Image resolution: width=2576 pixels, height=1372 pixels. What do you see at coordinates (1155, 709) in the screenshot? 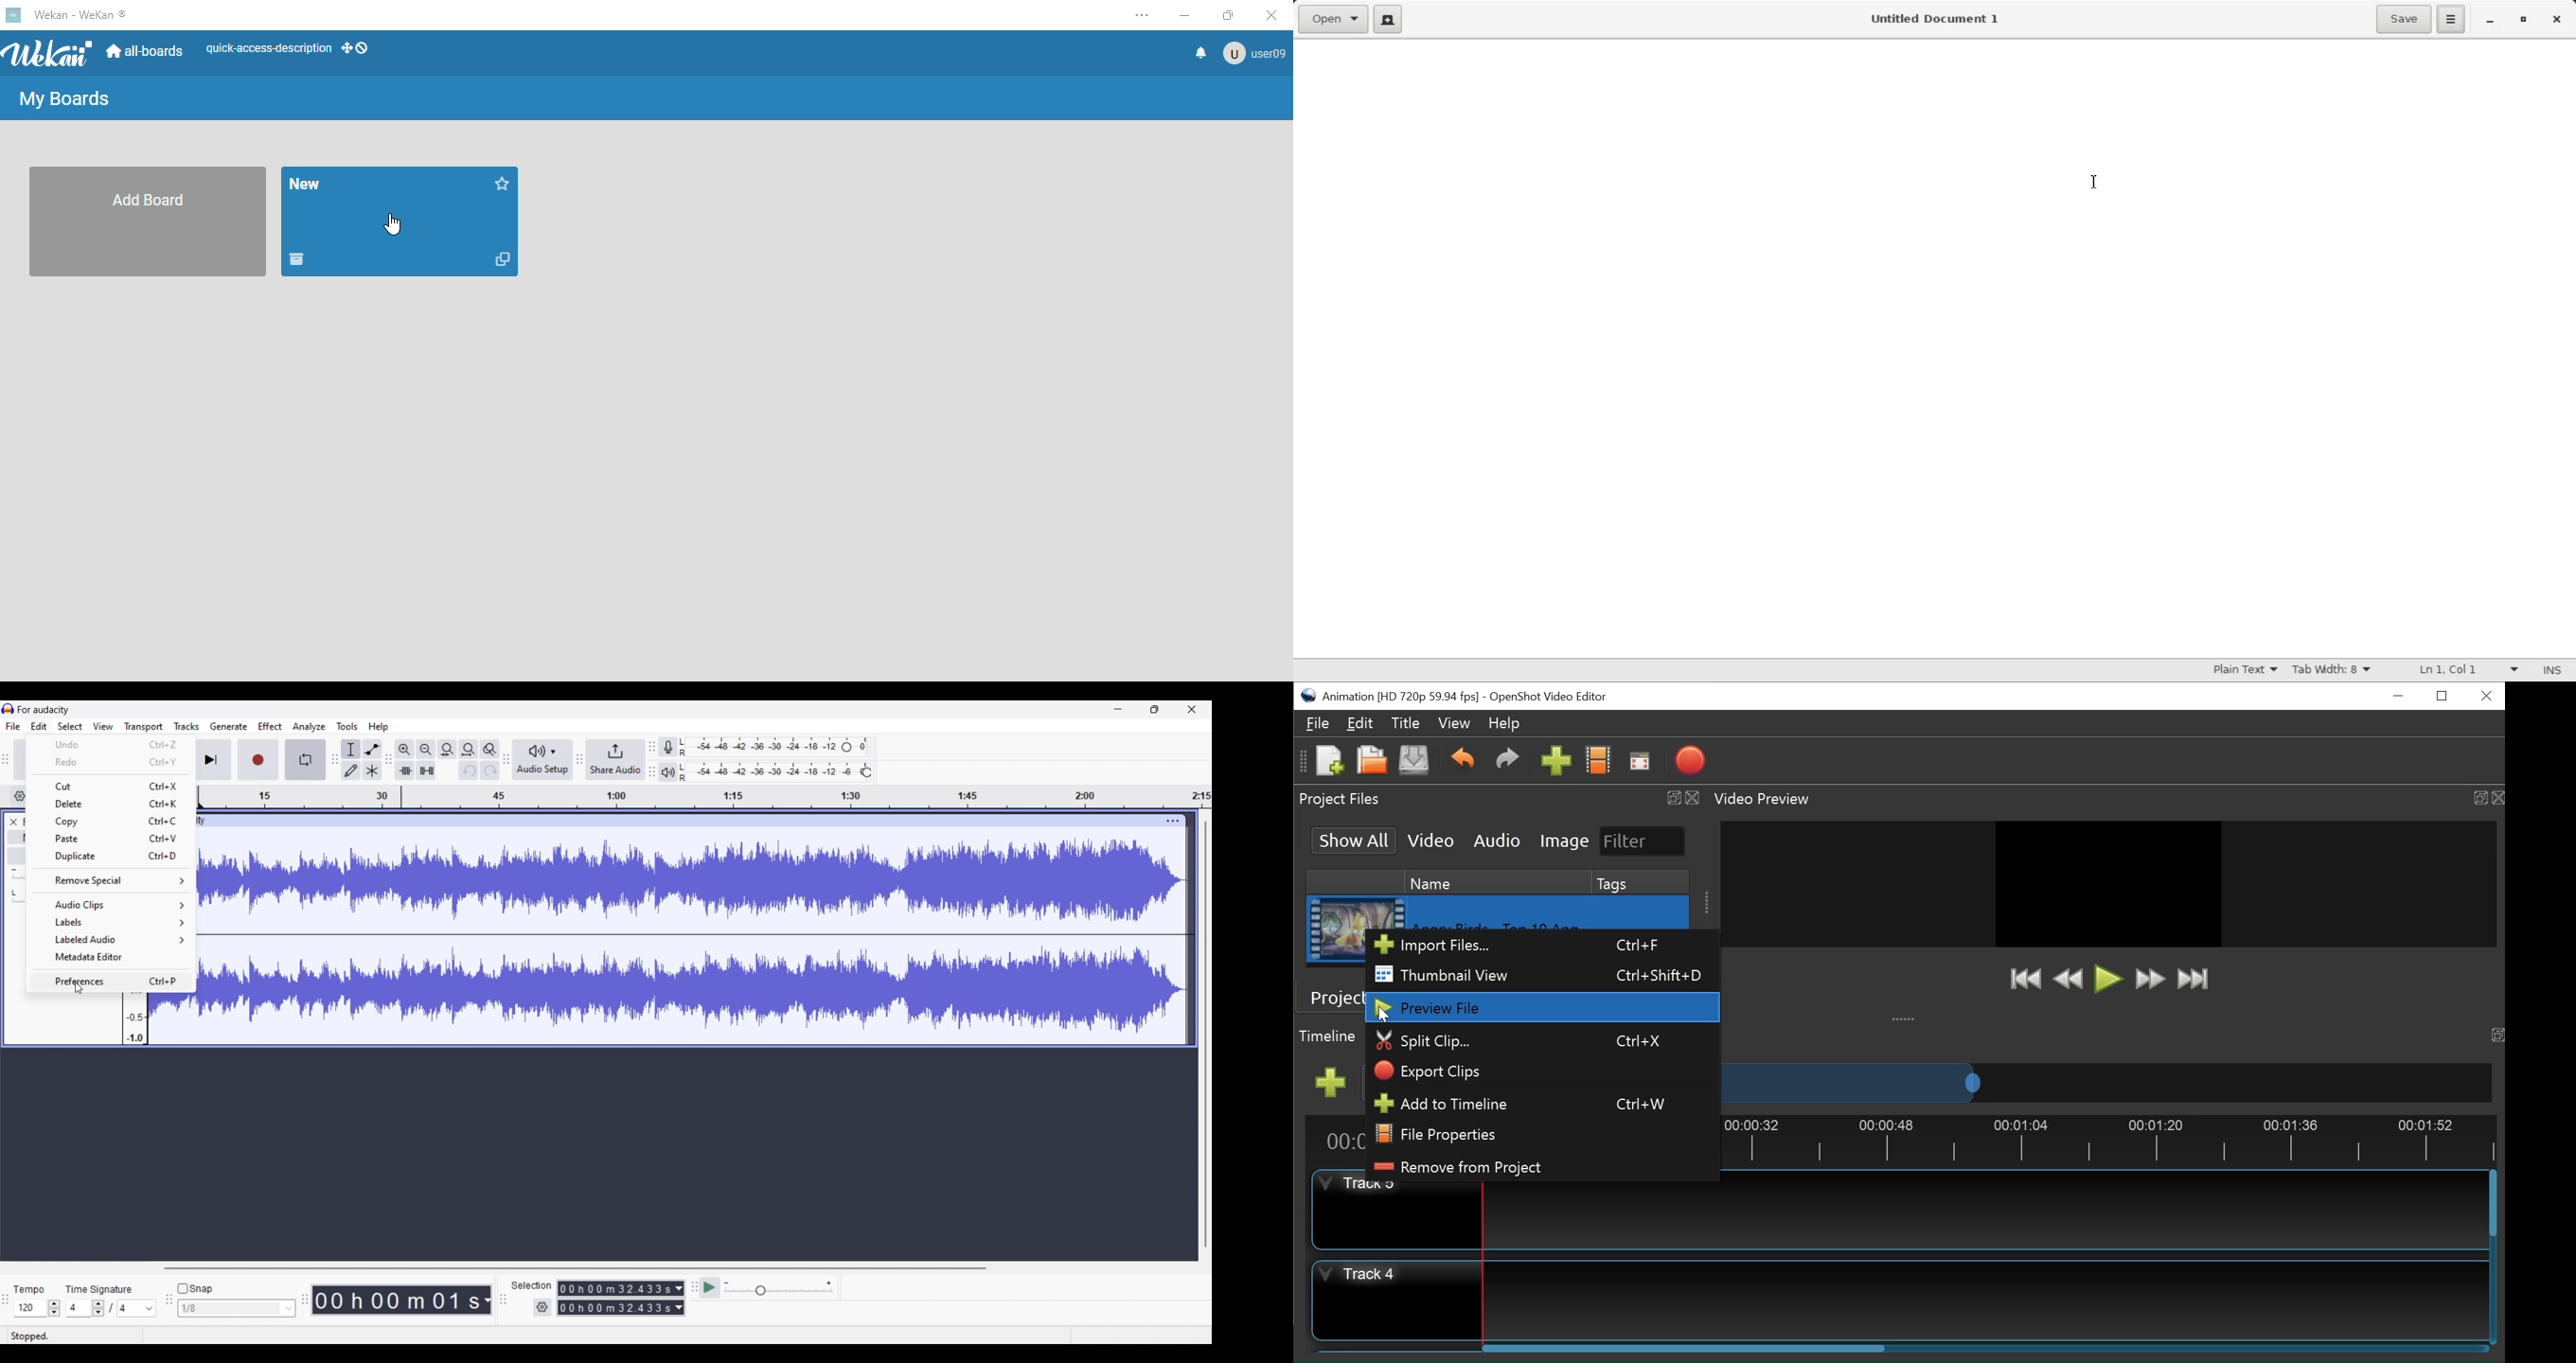
I see `Show in smaller tab` at bounding box center [1155, 709].